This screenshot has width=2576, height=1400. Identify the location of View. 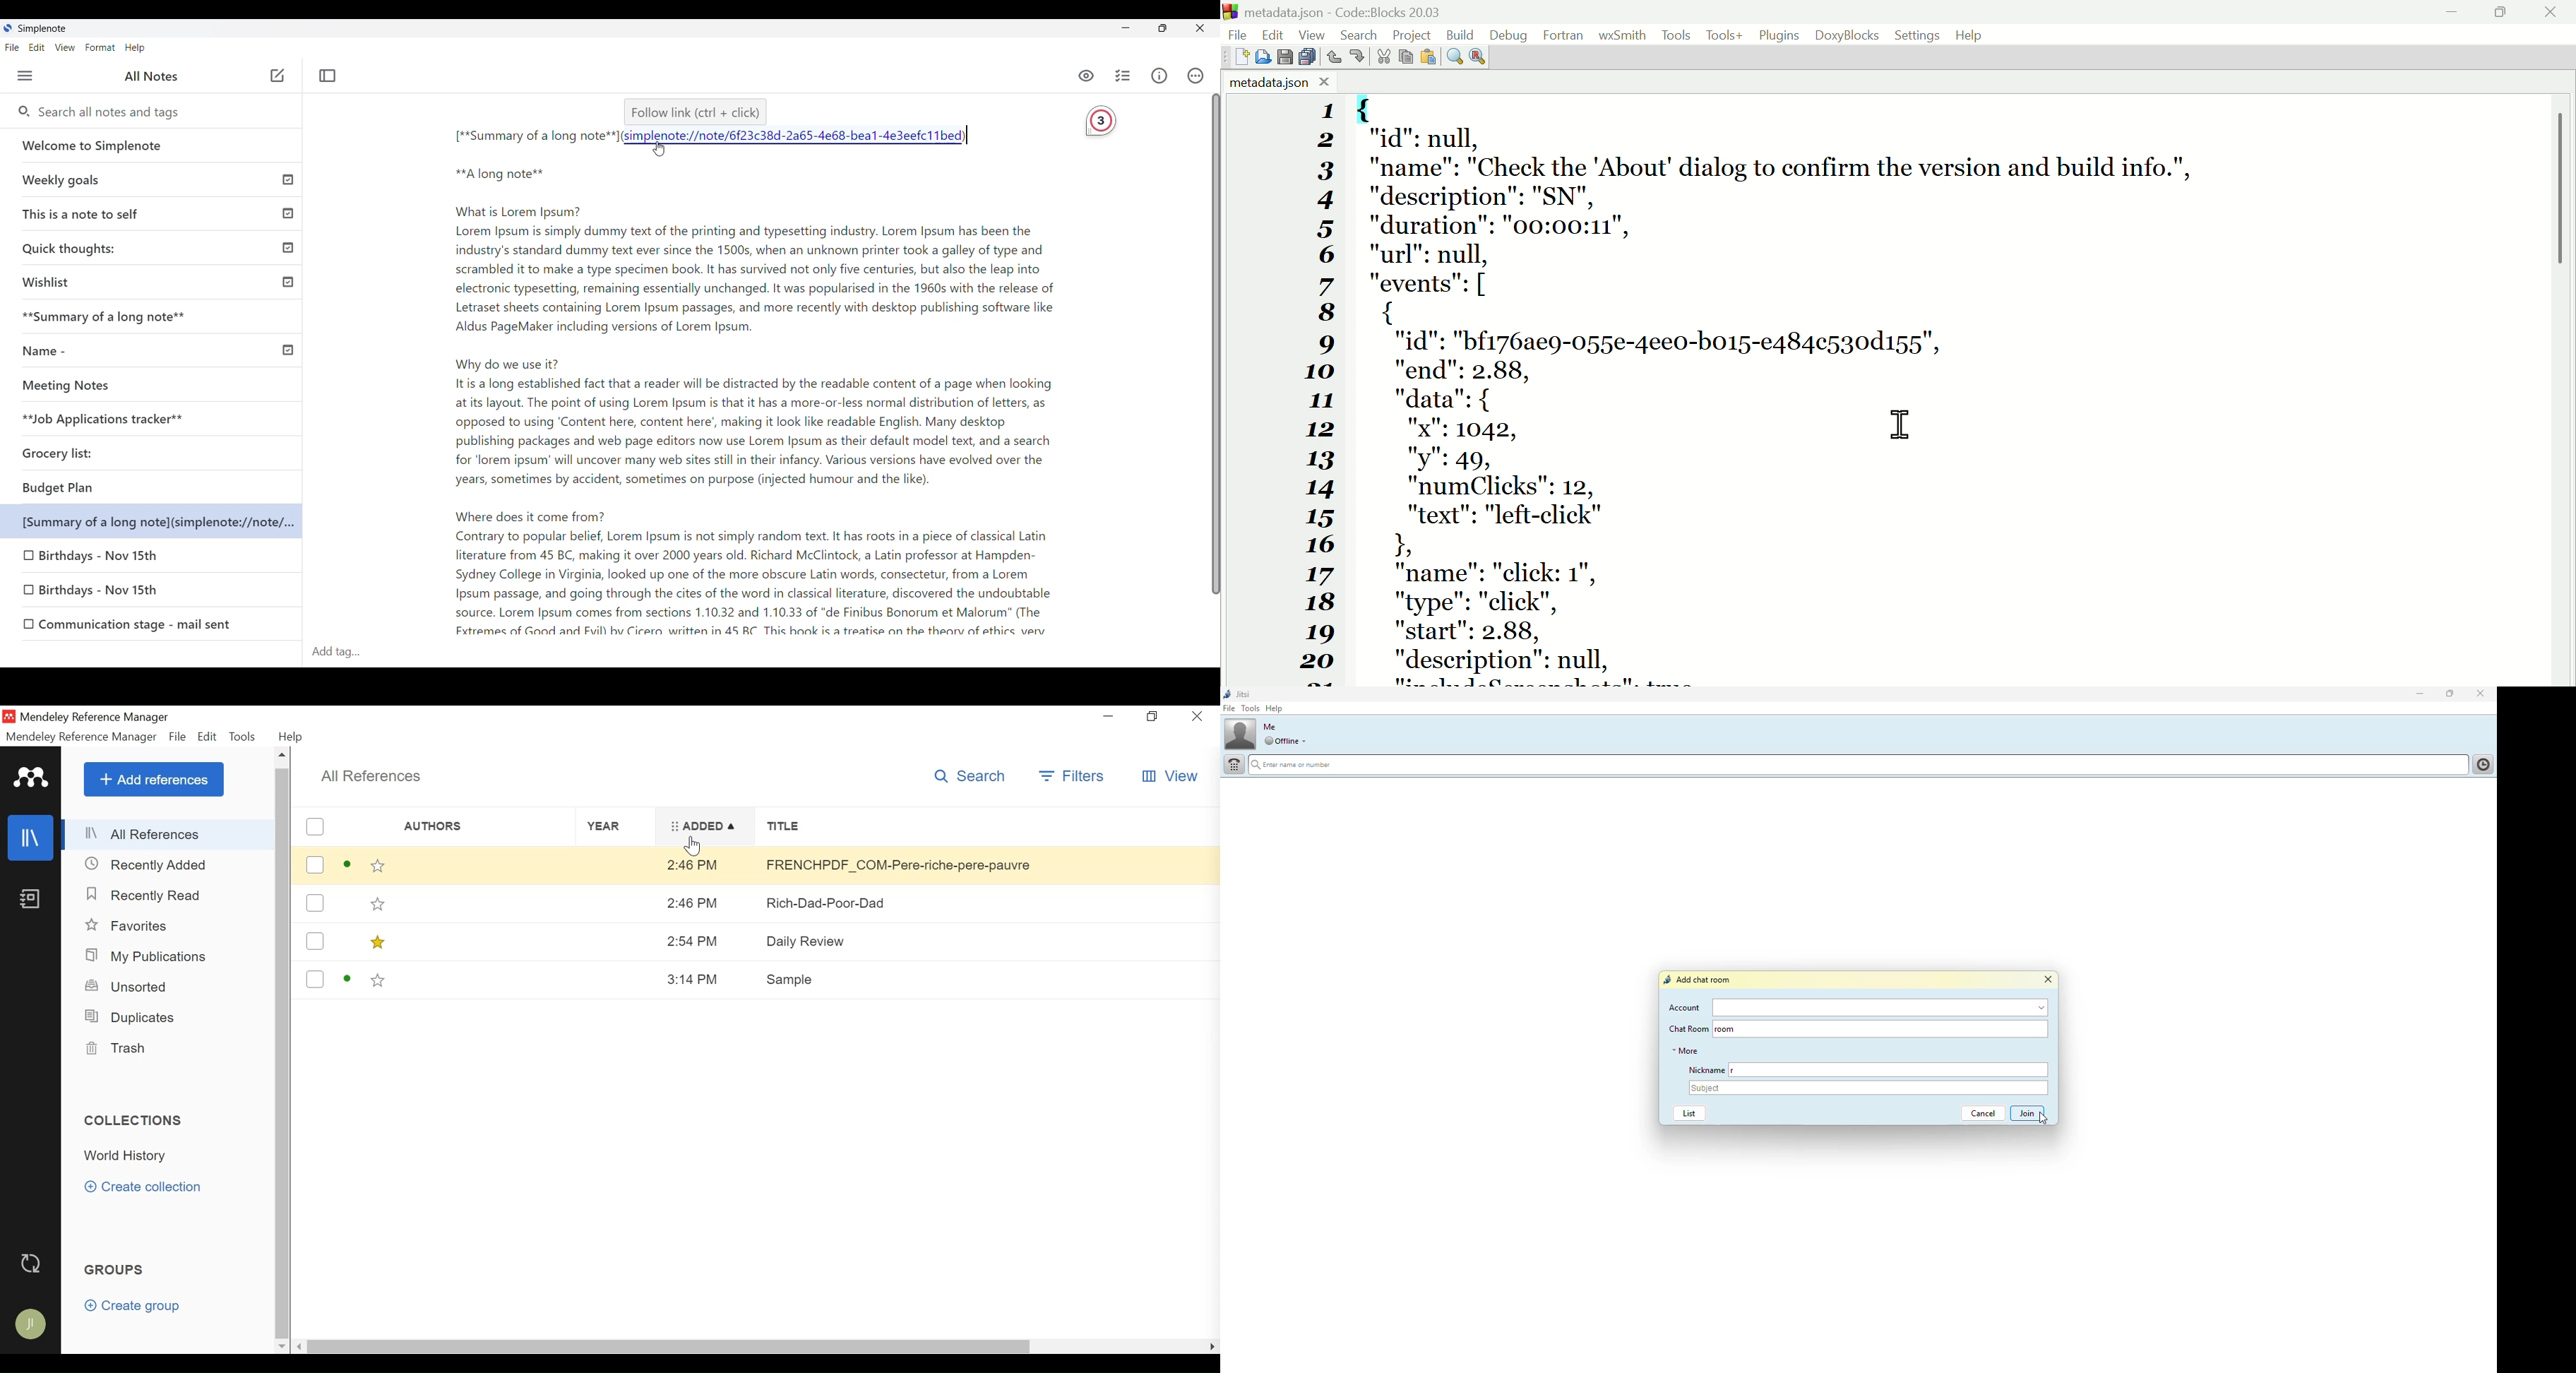
(1170, 777).